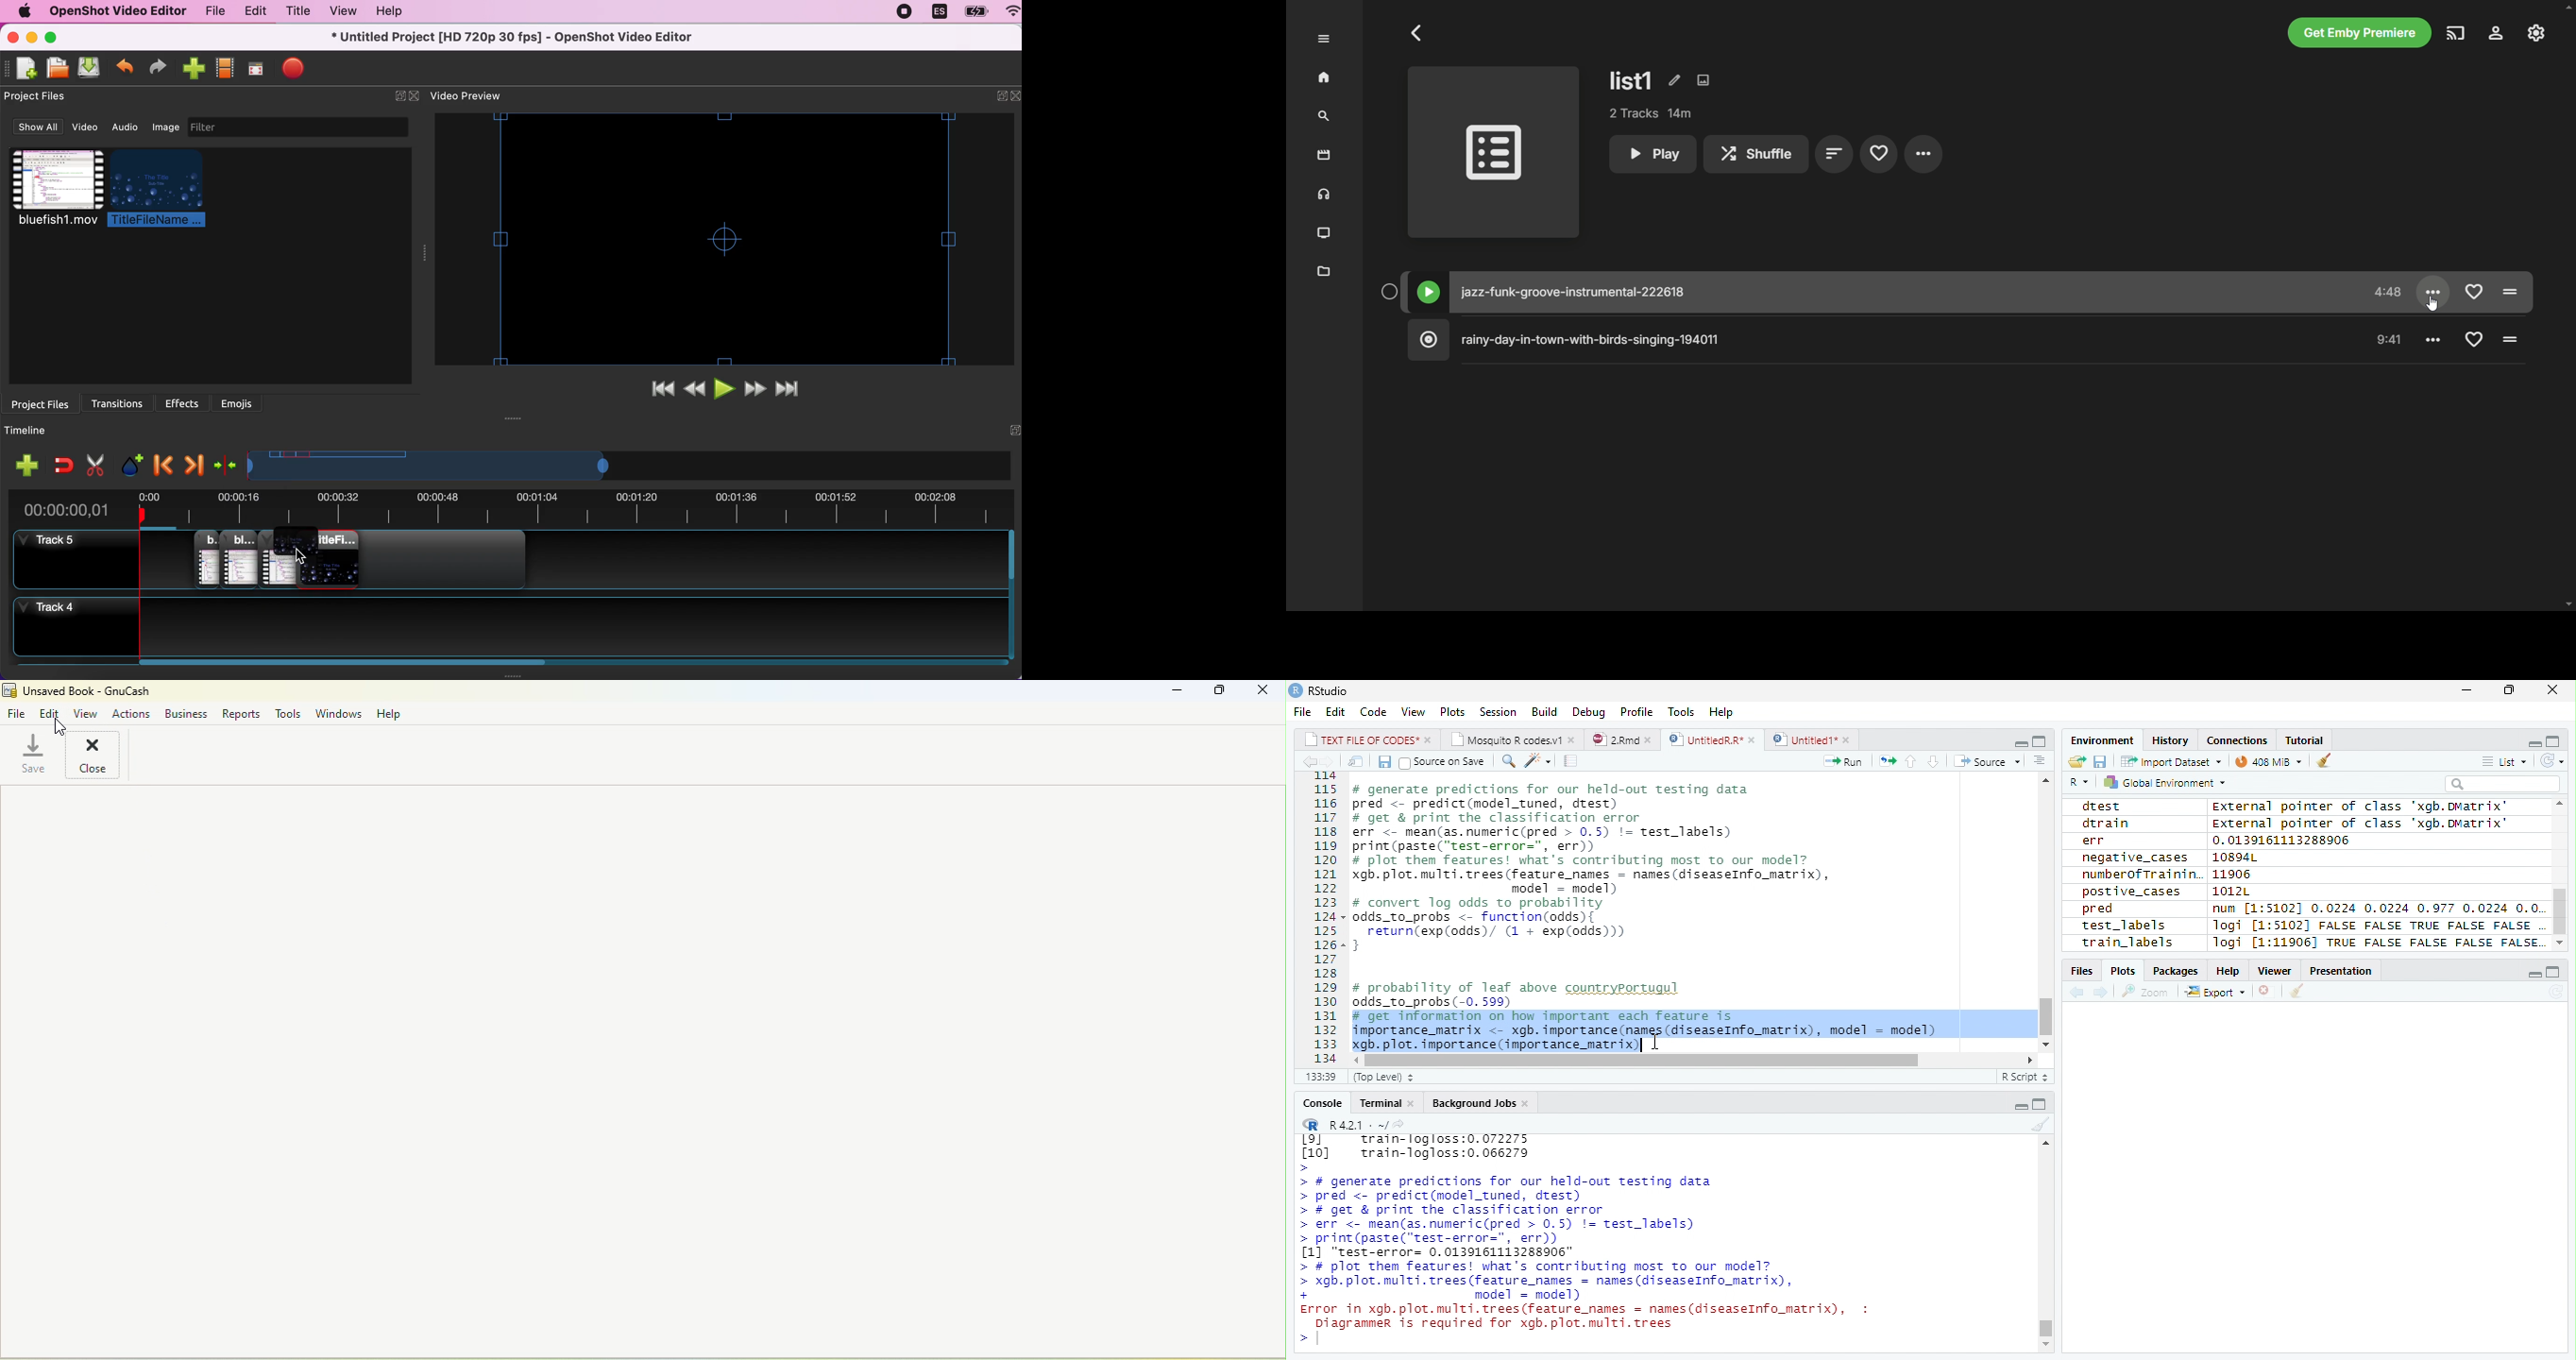 This screenshot has height=1372, width=2576. What do you see at coordinates (2172, 740) in the screenshot?
I see `History` at bounding box center [2172, 740].